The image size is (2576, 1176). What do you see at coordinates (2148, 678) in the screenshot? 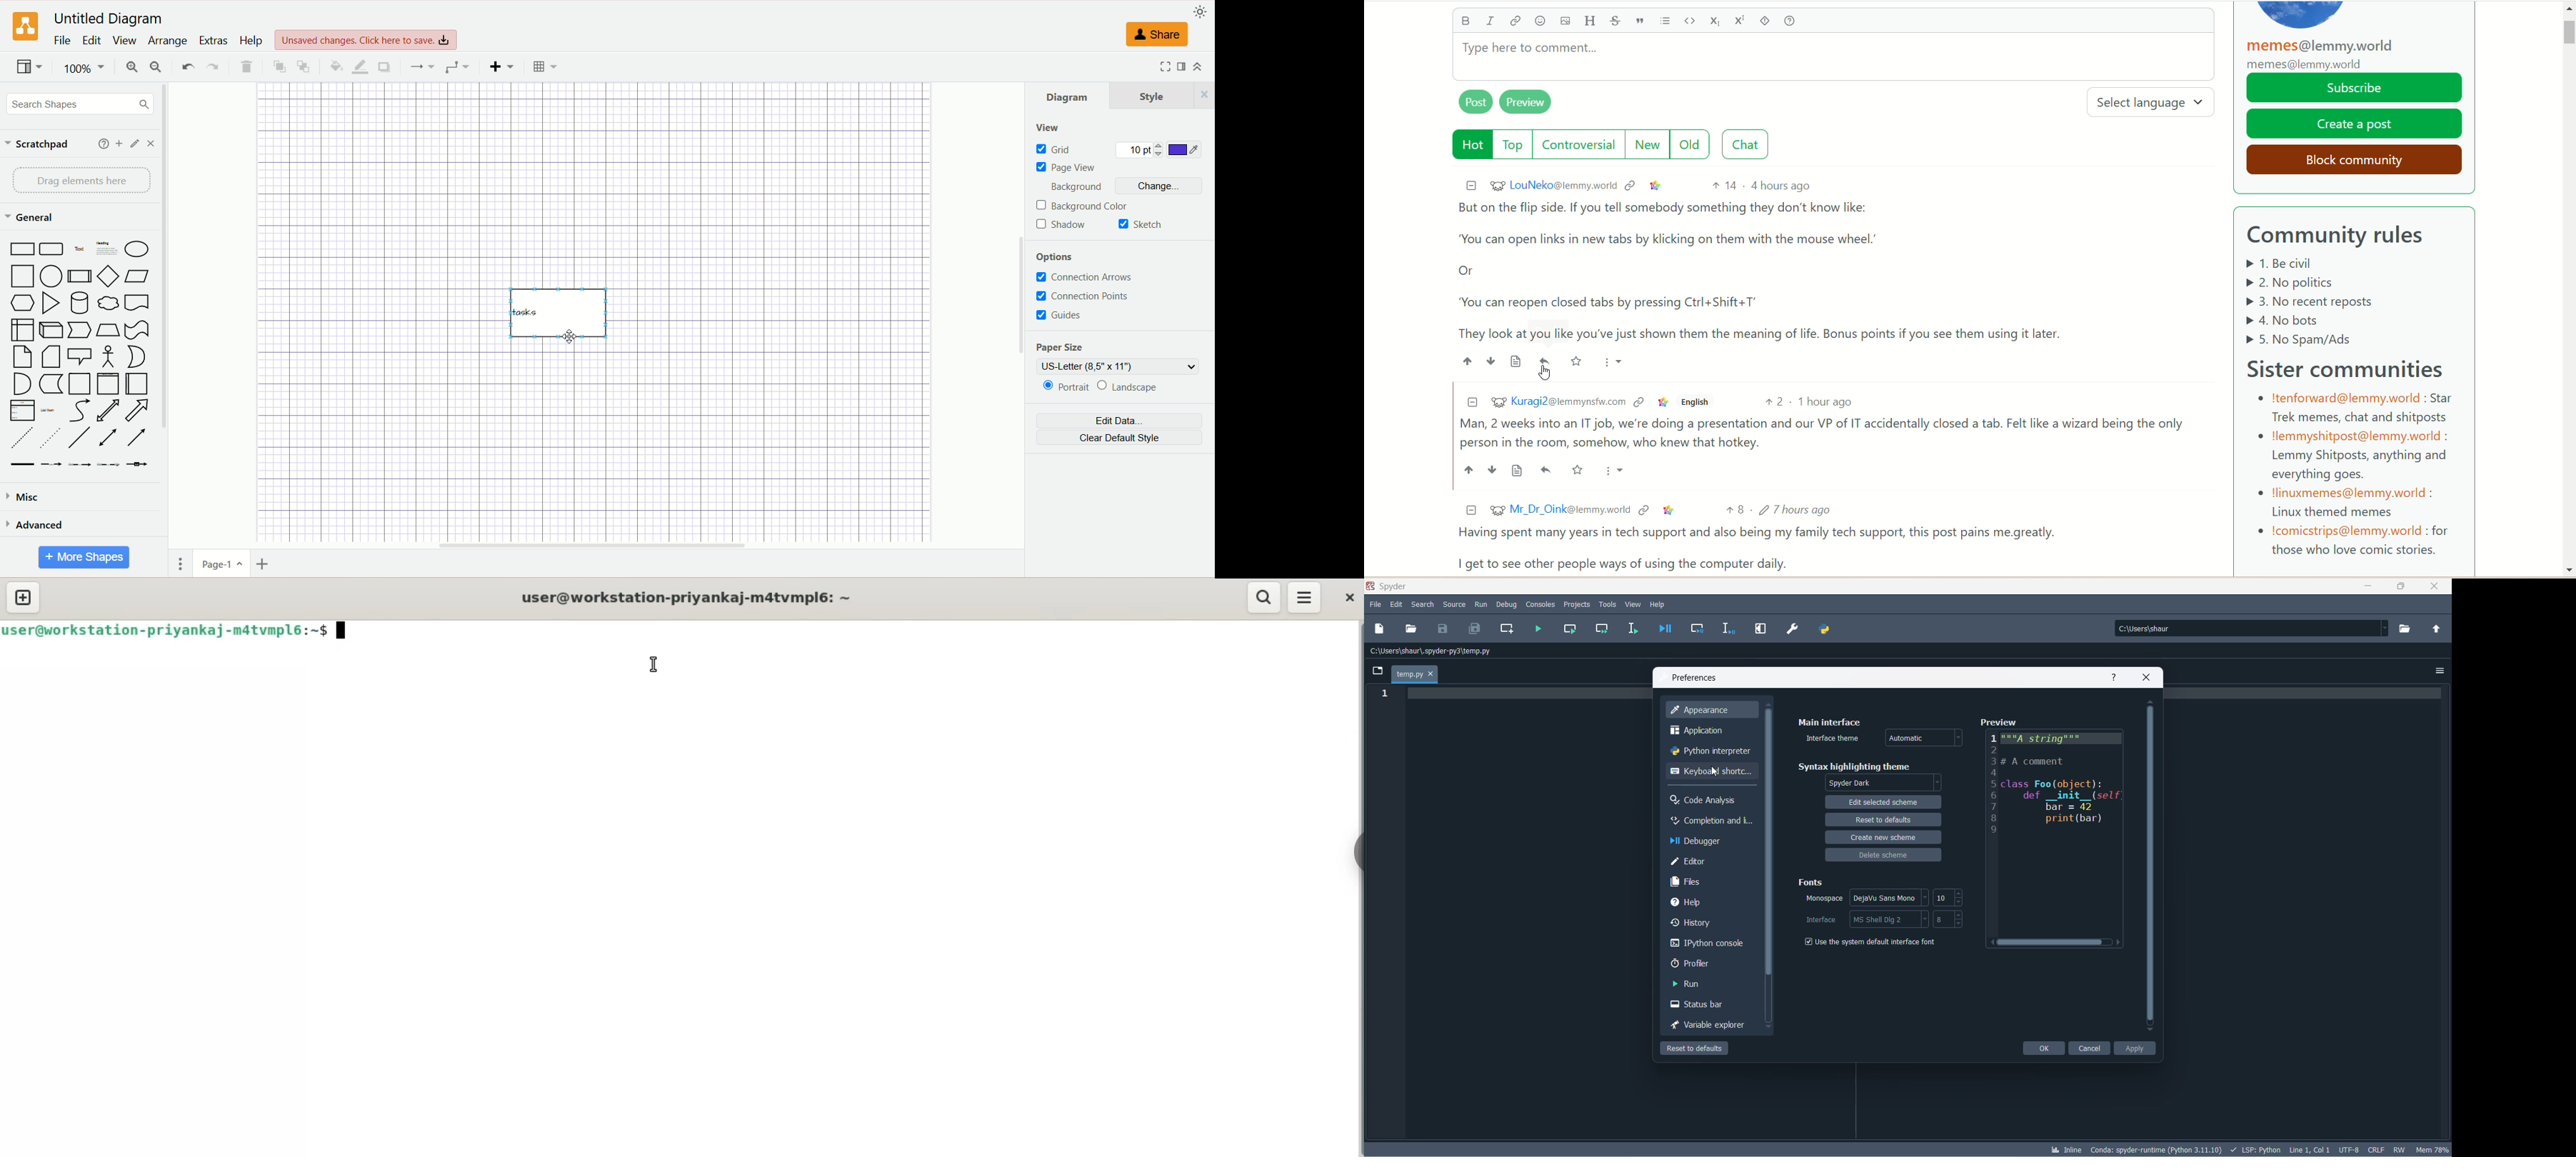
I see `close` at bounding box center [2148, 678].